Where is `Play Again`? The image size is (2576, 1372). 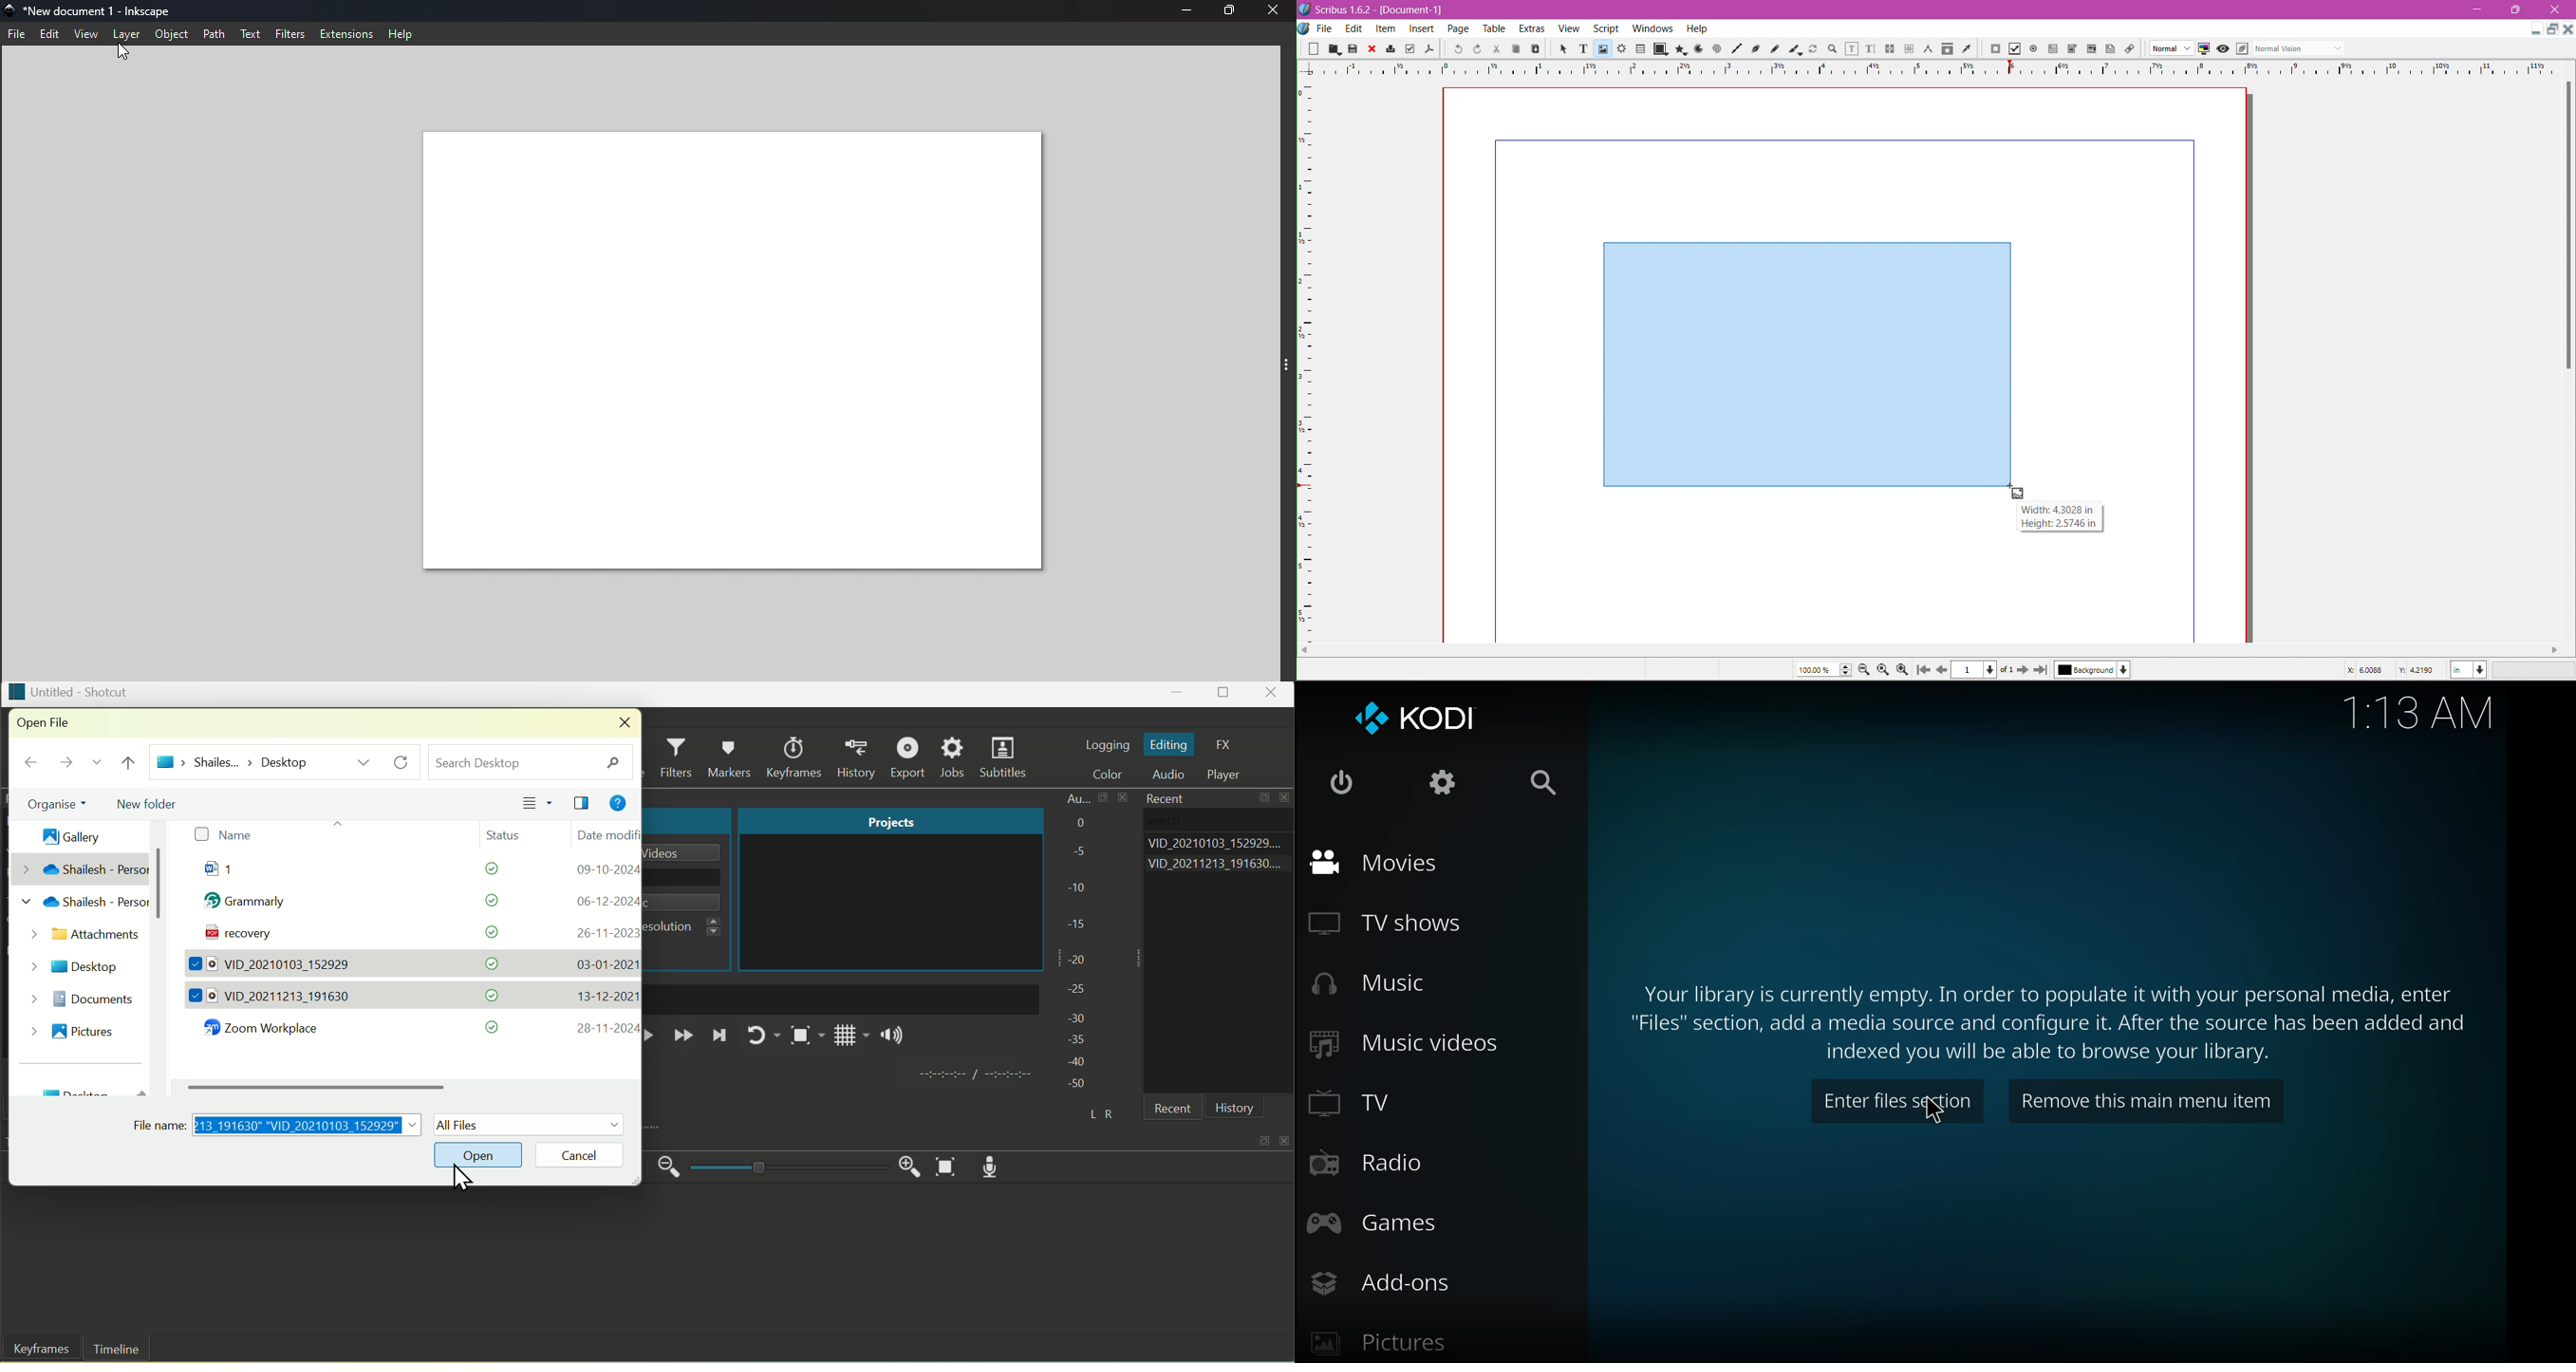
Play Again is located at coordinates (761, 1035).